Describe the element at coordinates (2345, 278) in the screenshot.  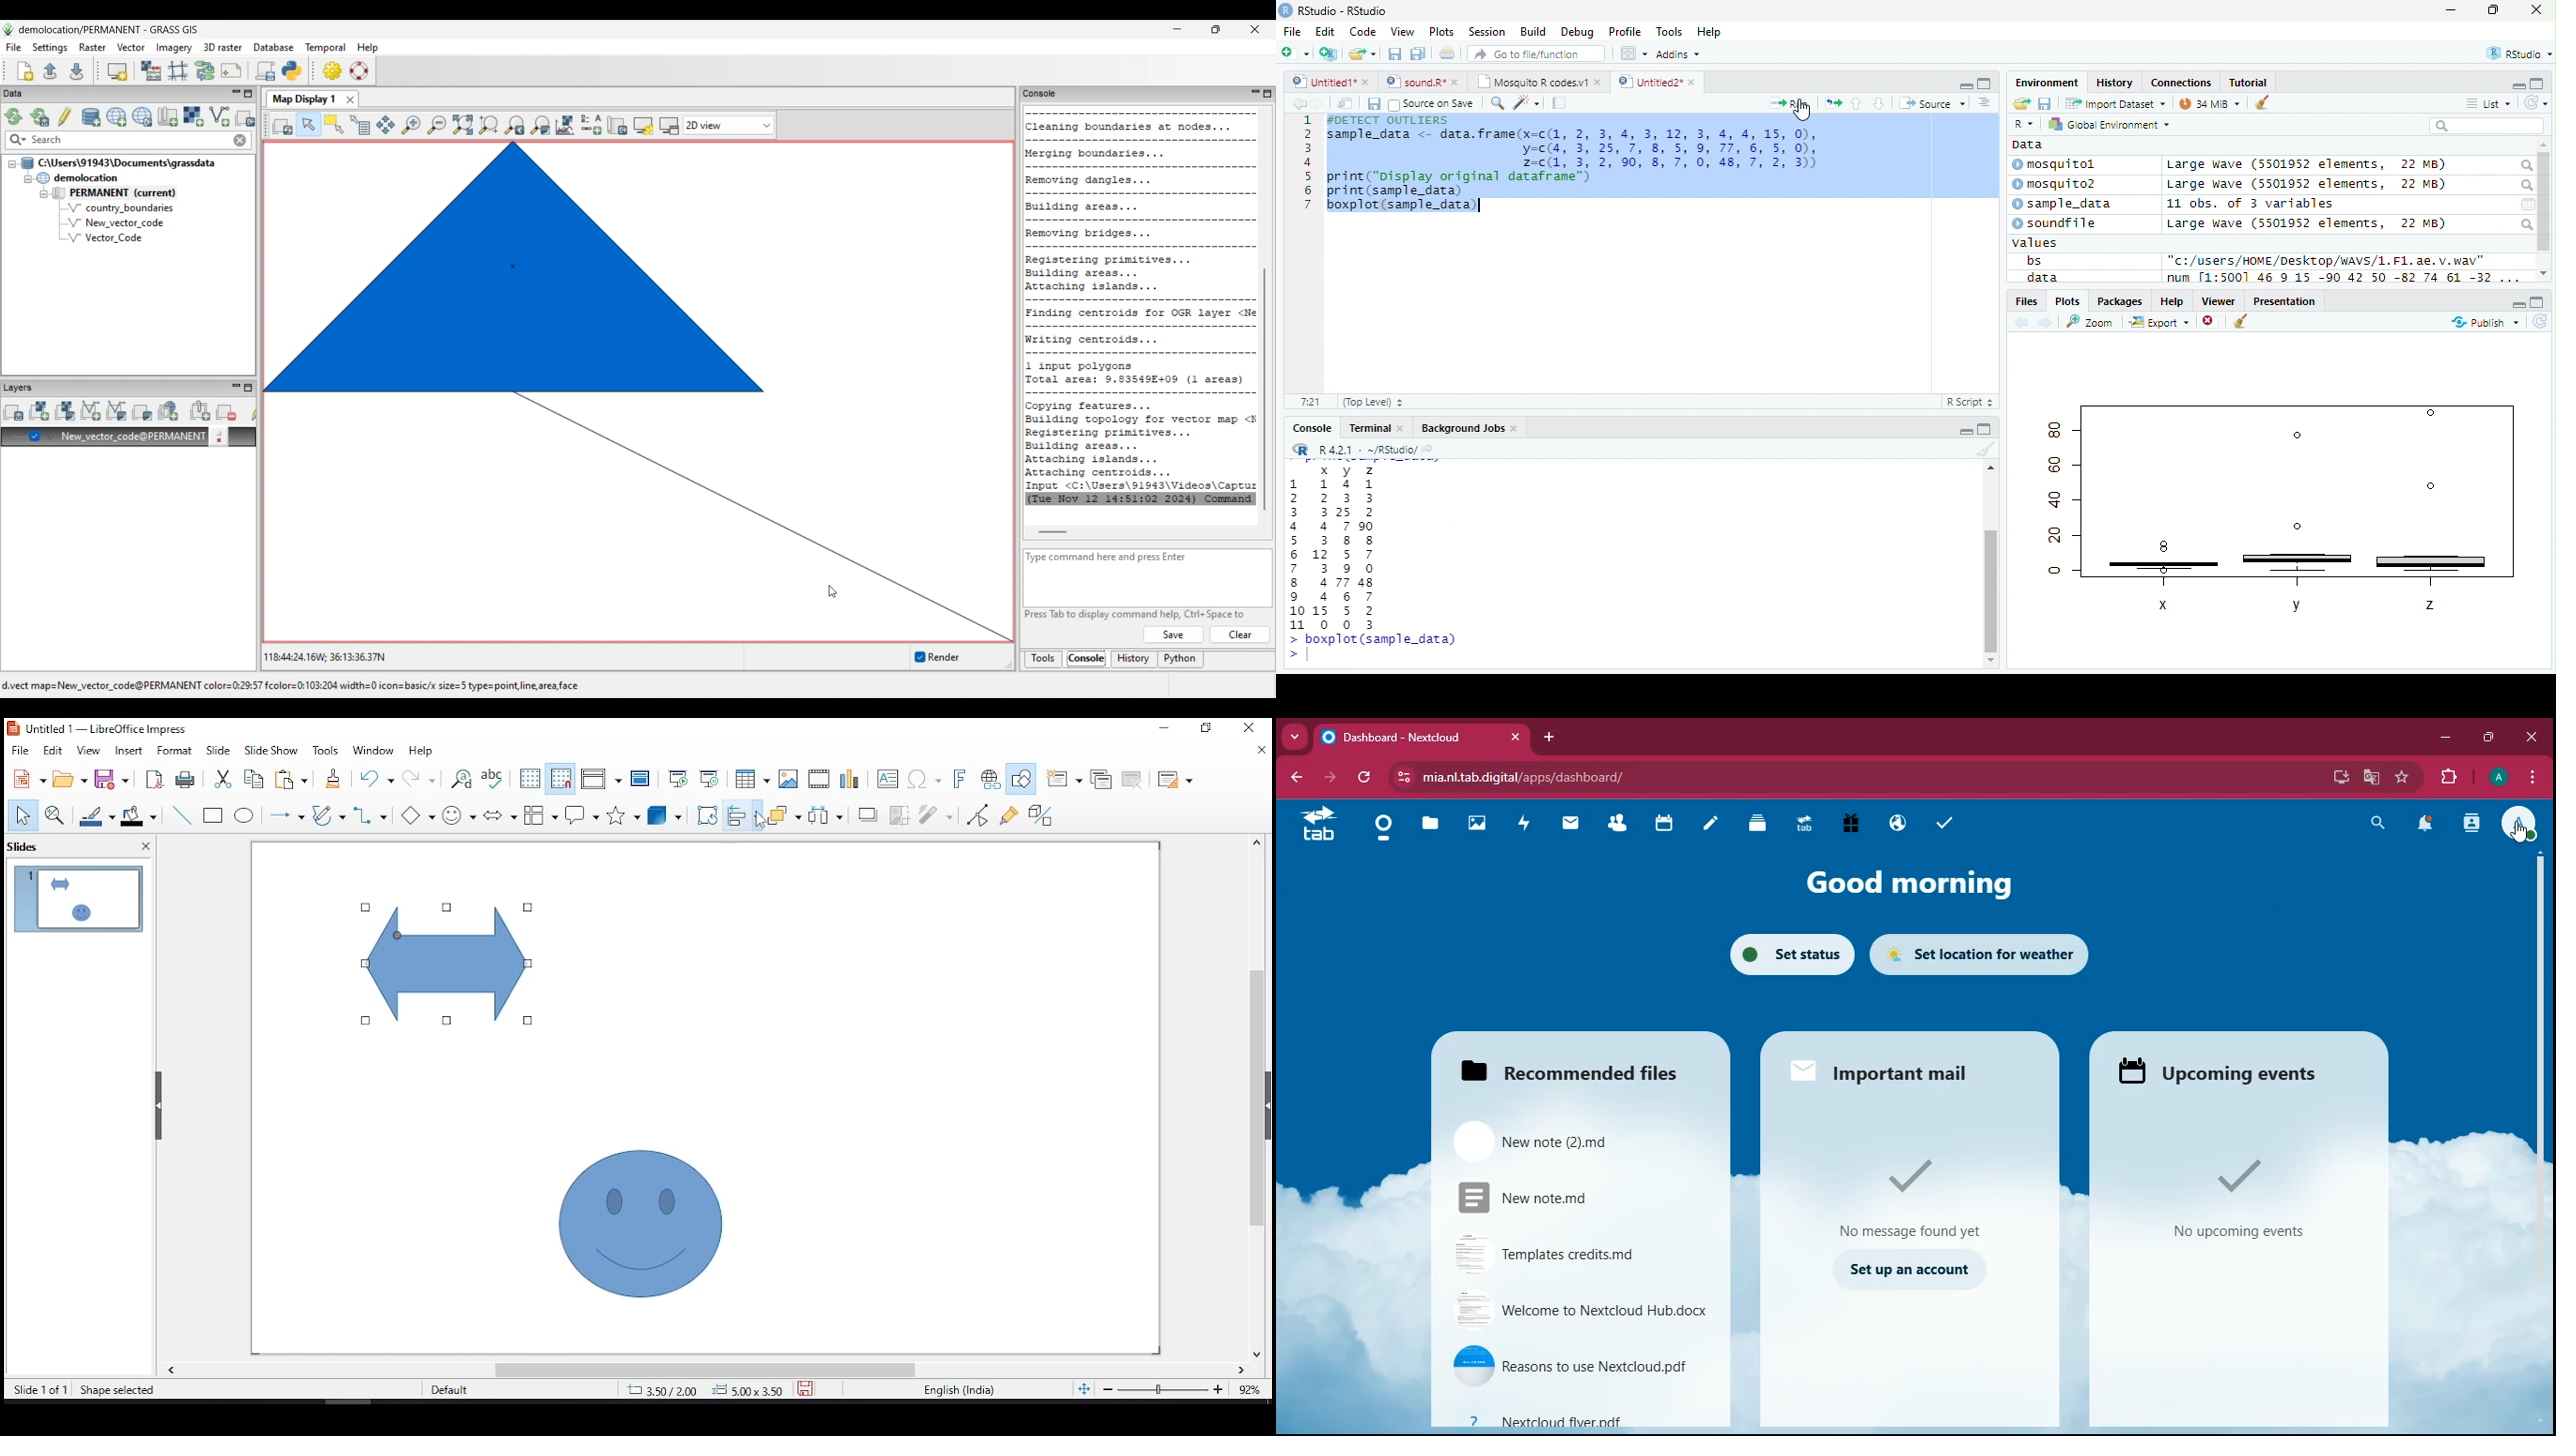
I see `num (1:5001 46 9 15 -90 42 50 -82 74 61 -32 ...` at that location.